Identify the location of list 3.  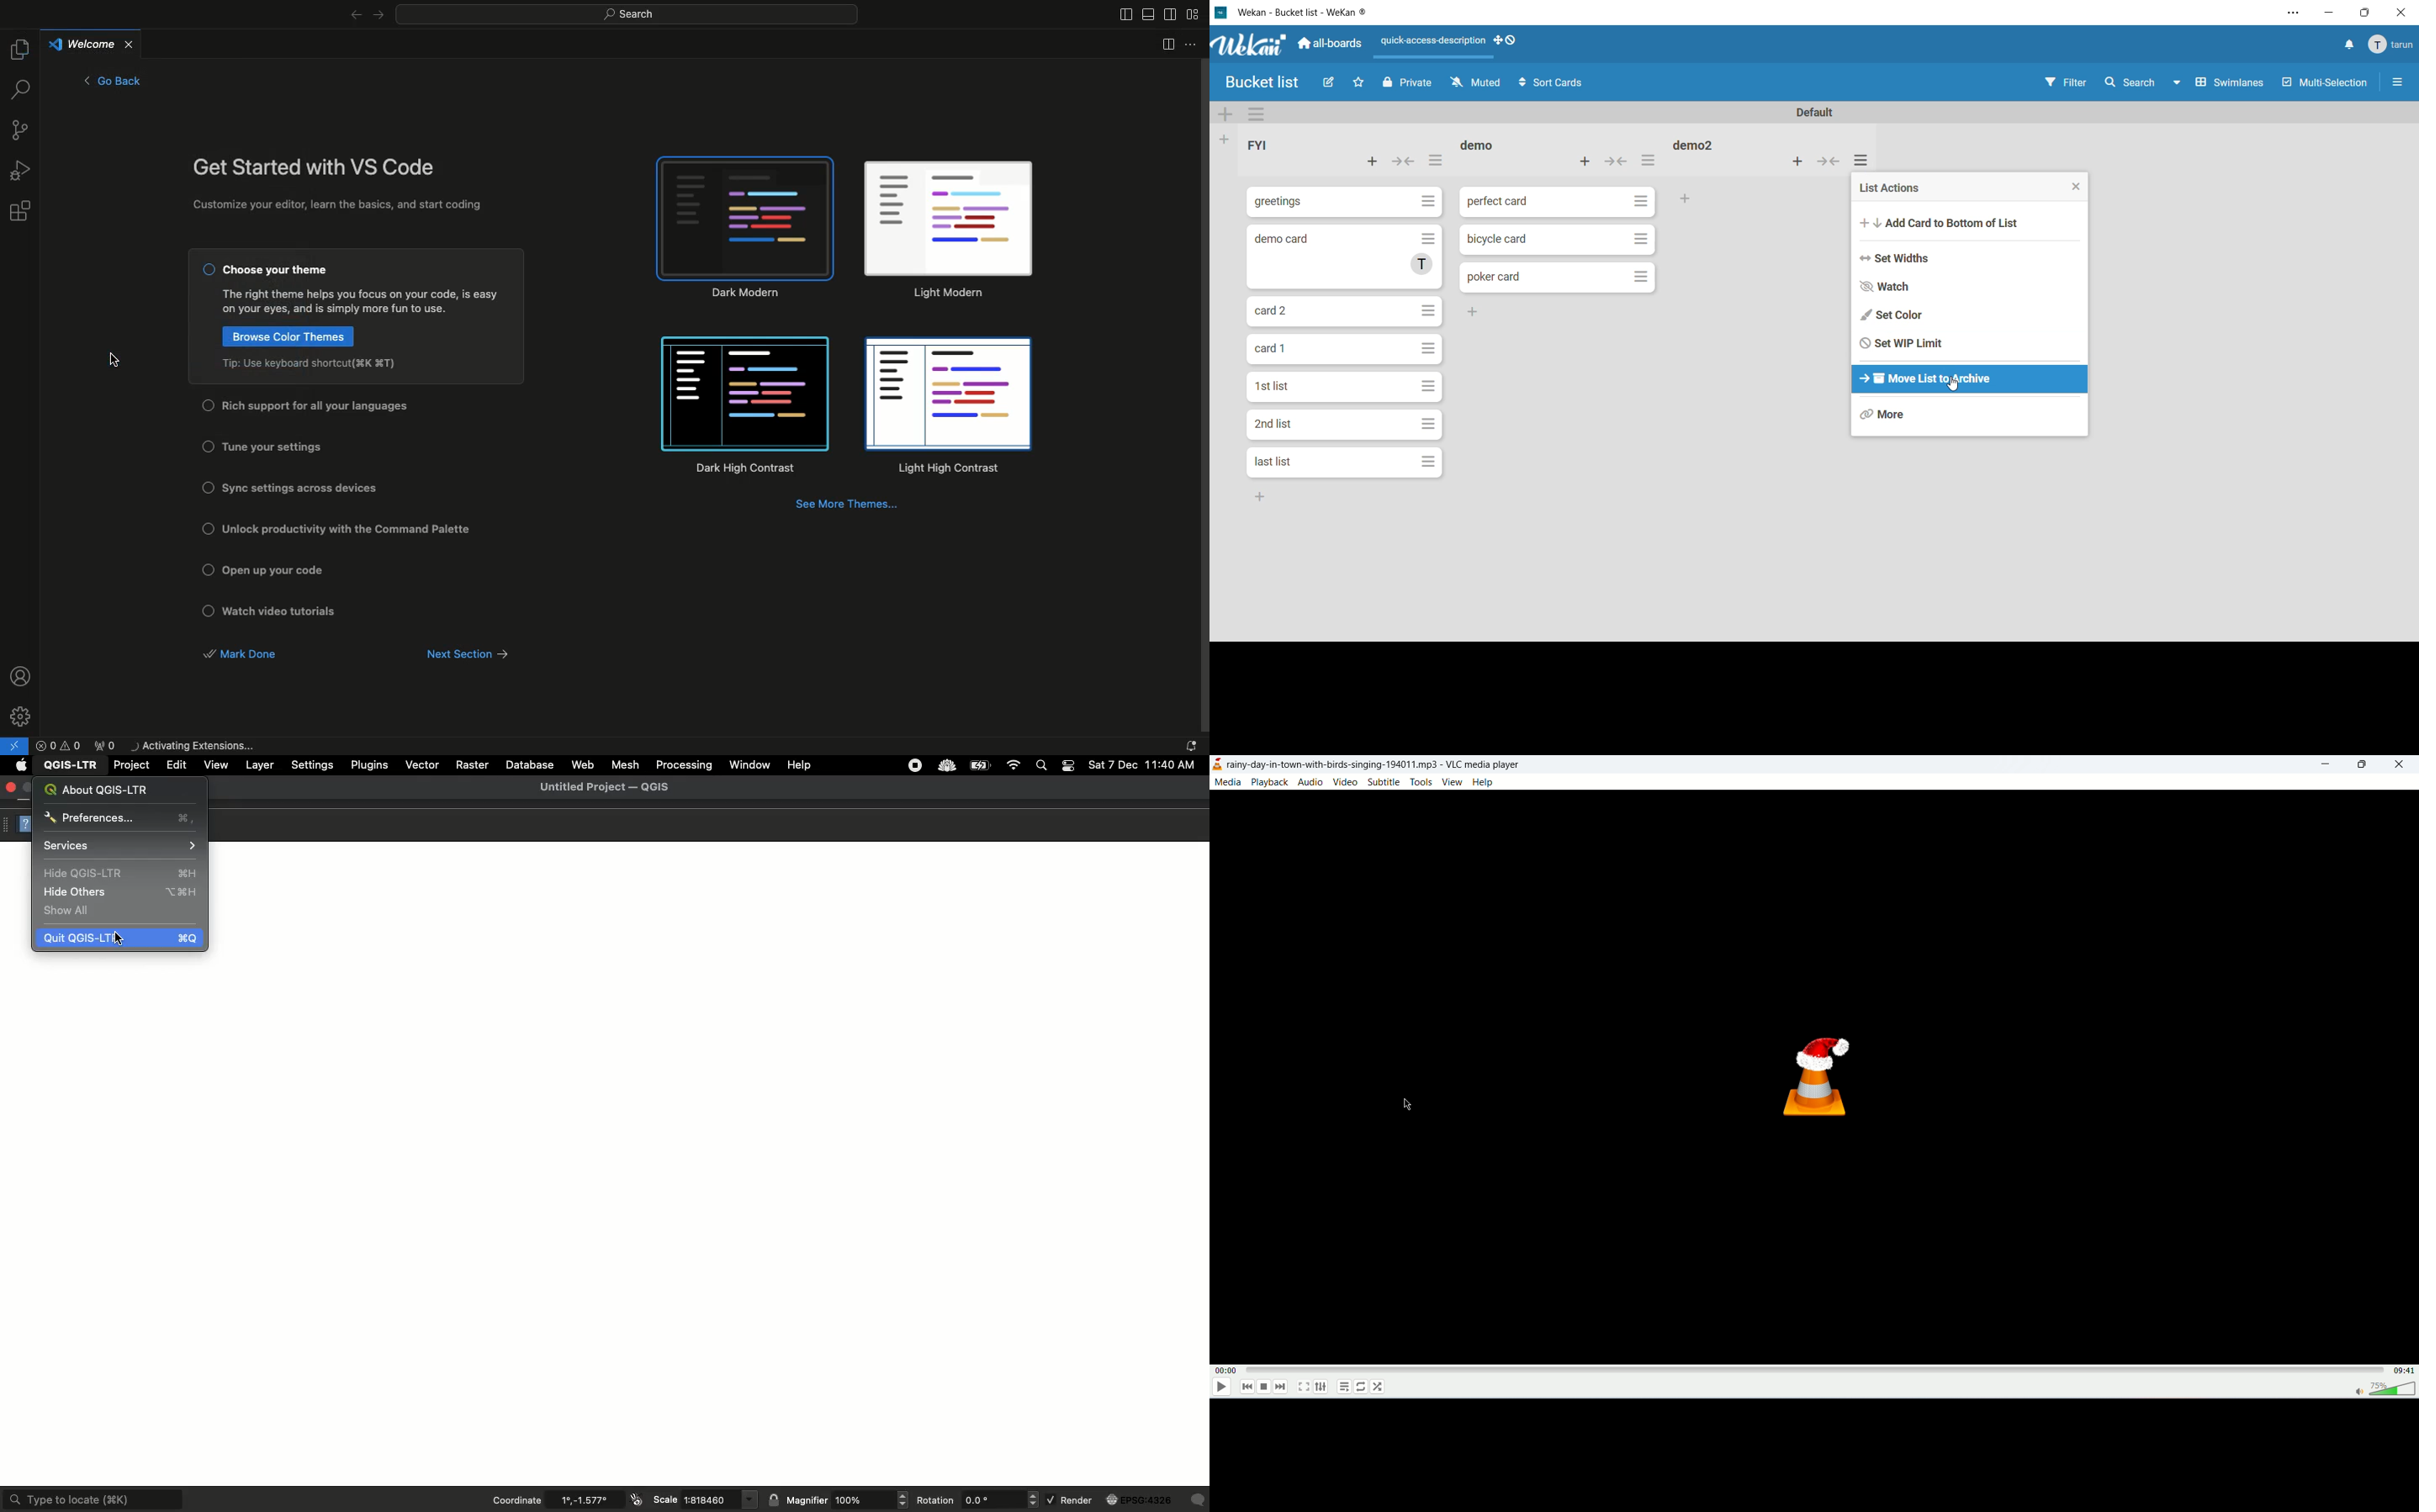
(1701, 148).